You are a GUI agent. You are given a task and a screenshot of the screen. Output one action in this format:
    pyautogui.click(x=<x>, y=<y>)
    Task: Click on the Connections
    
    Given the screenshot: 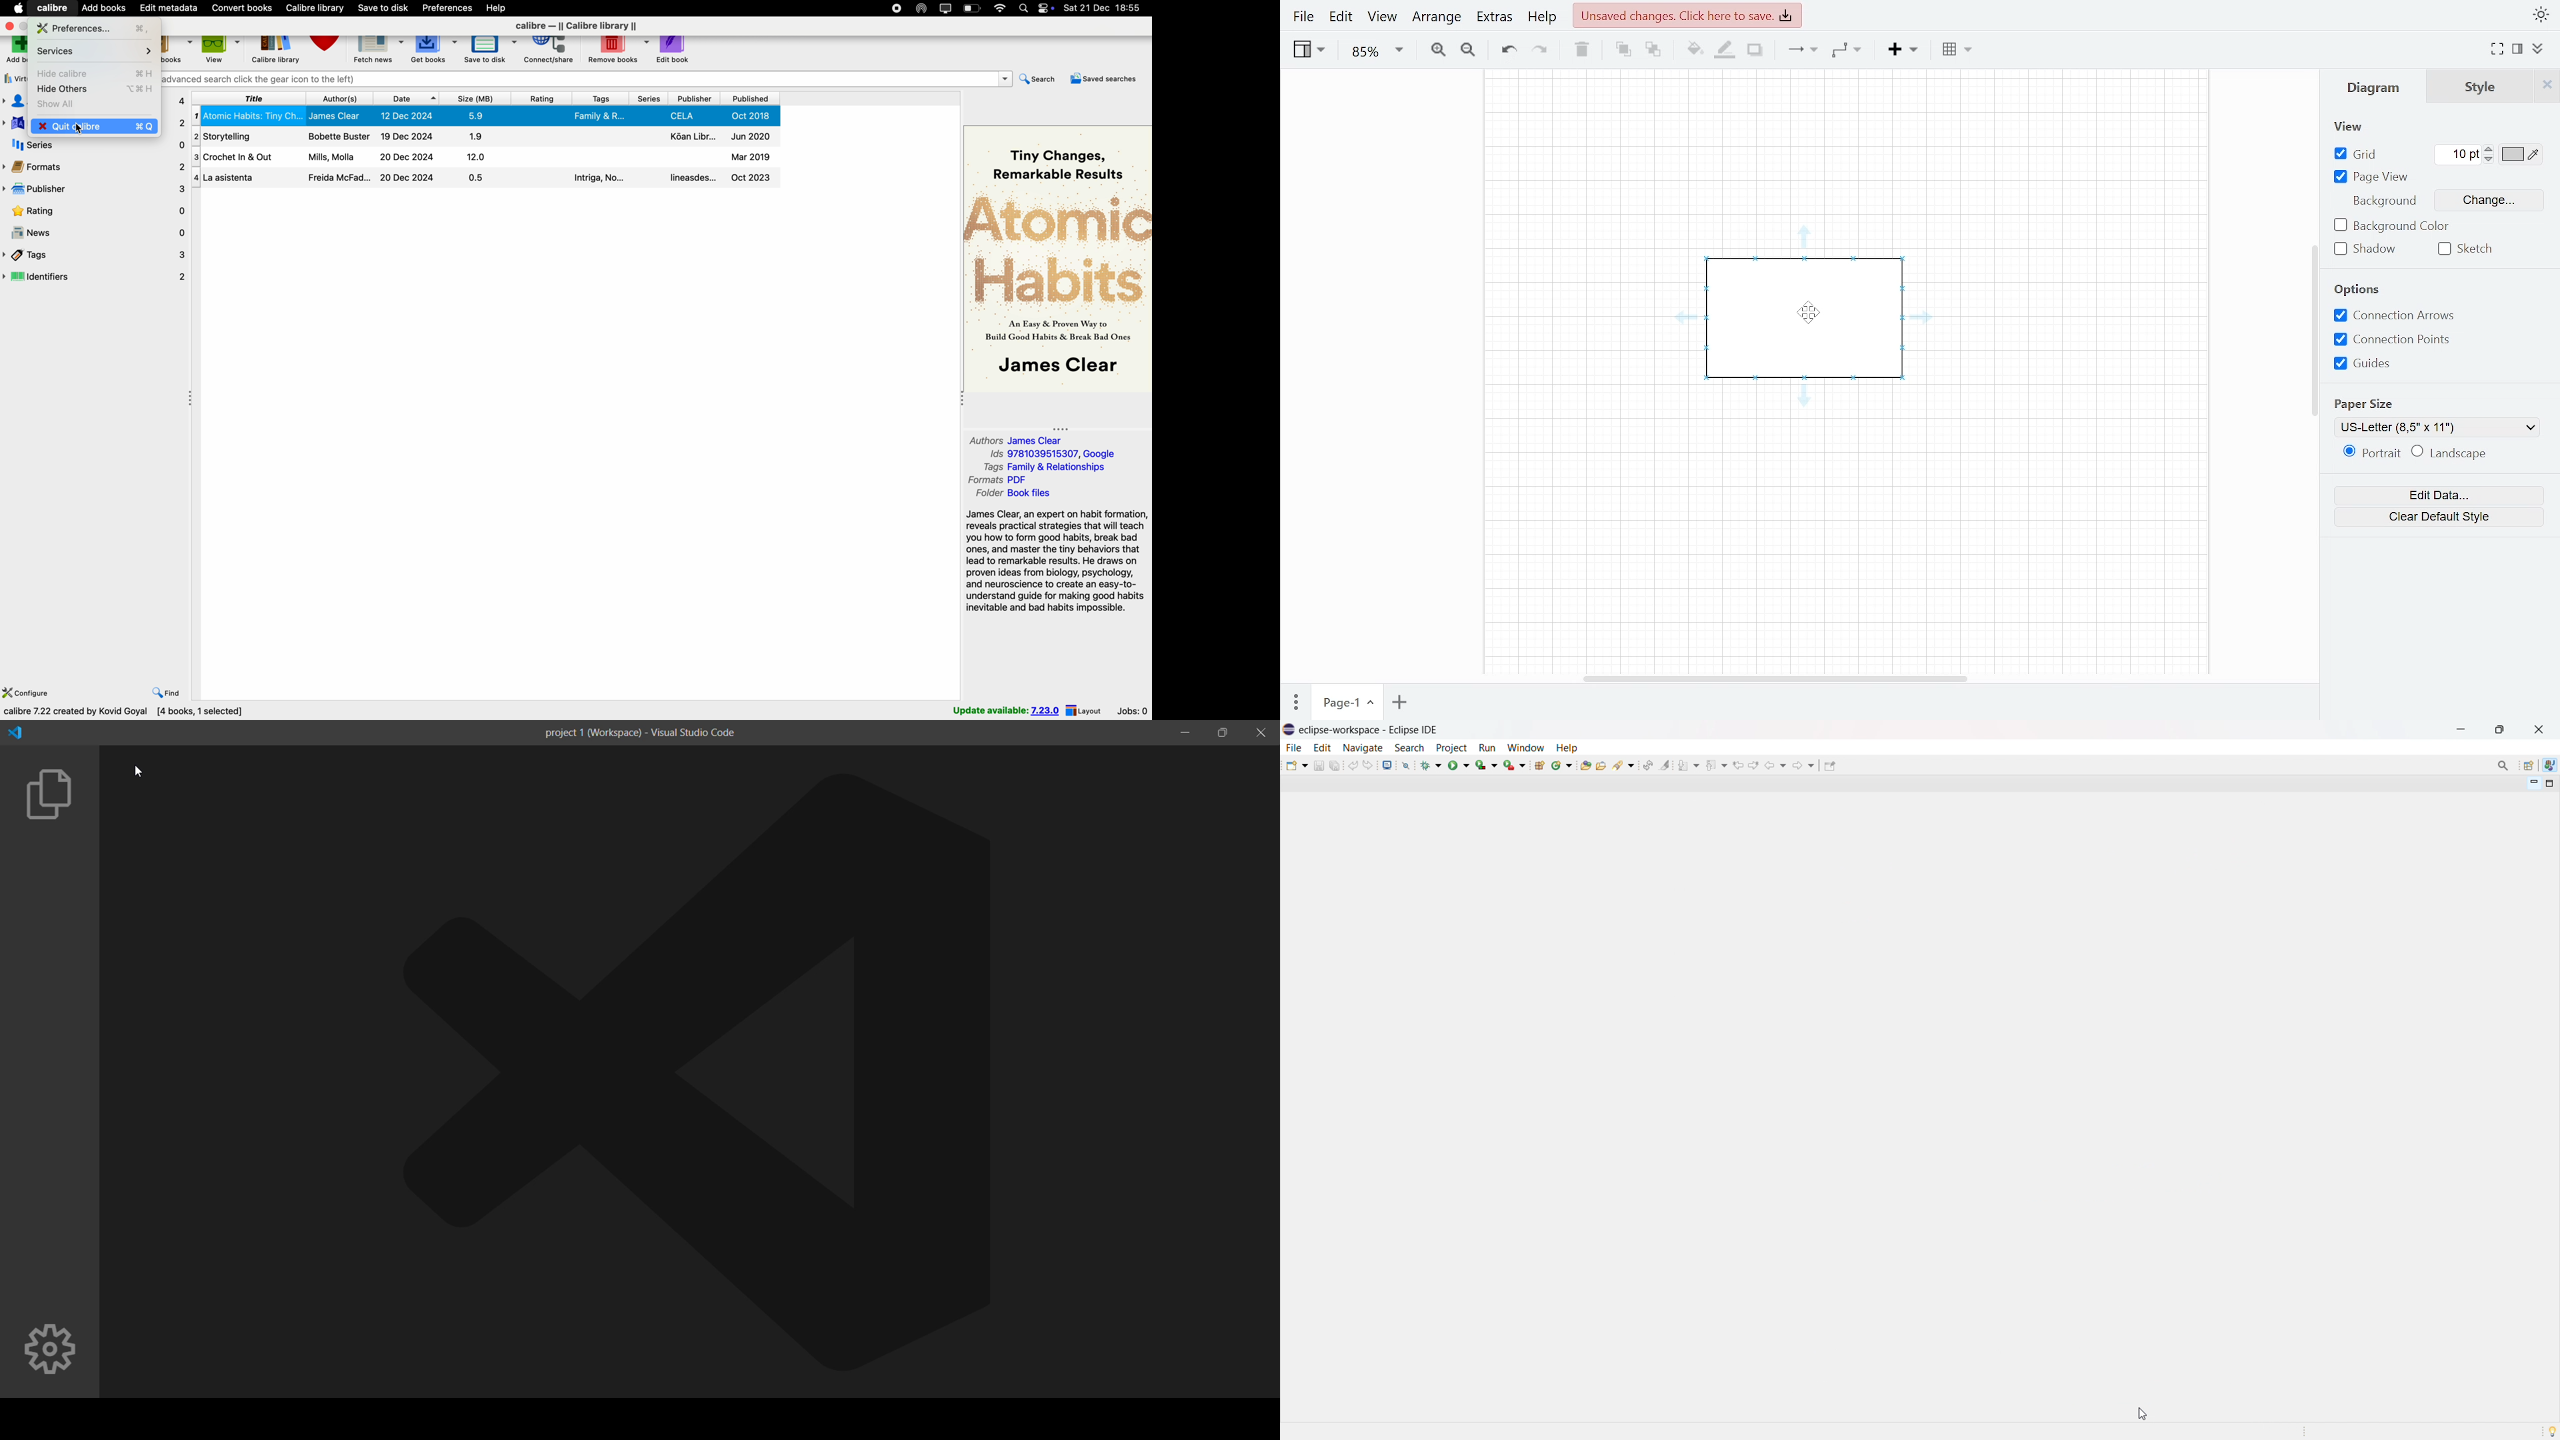 What is the action you would take?
    pyautogui.click(x=1803, y=51)
    